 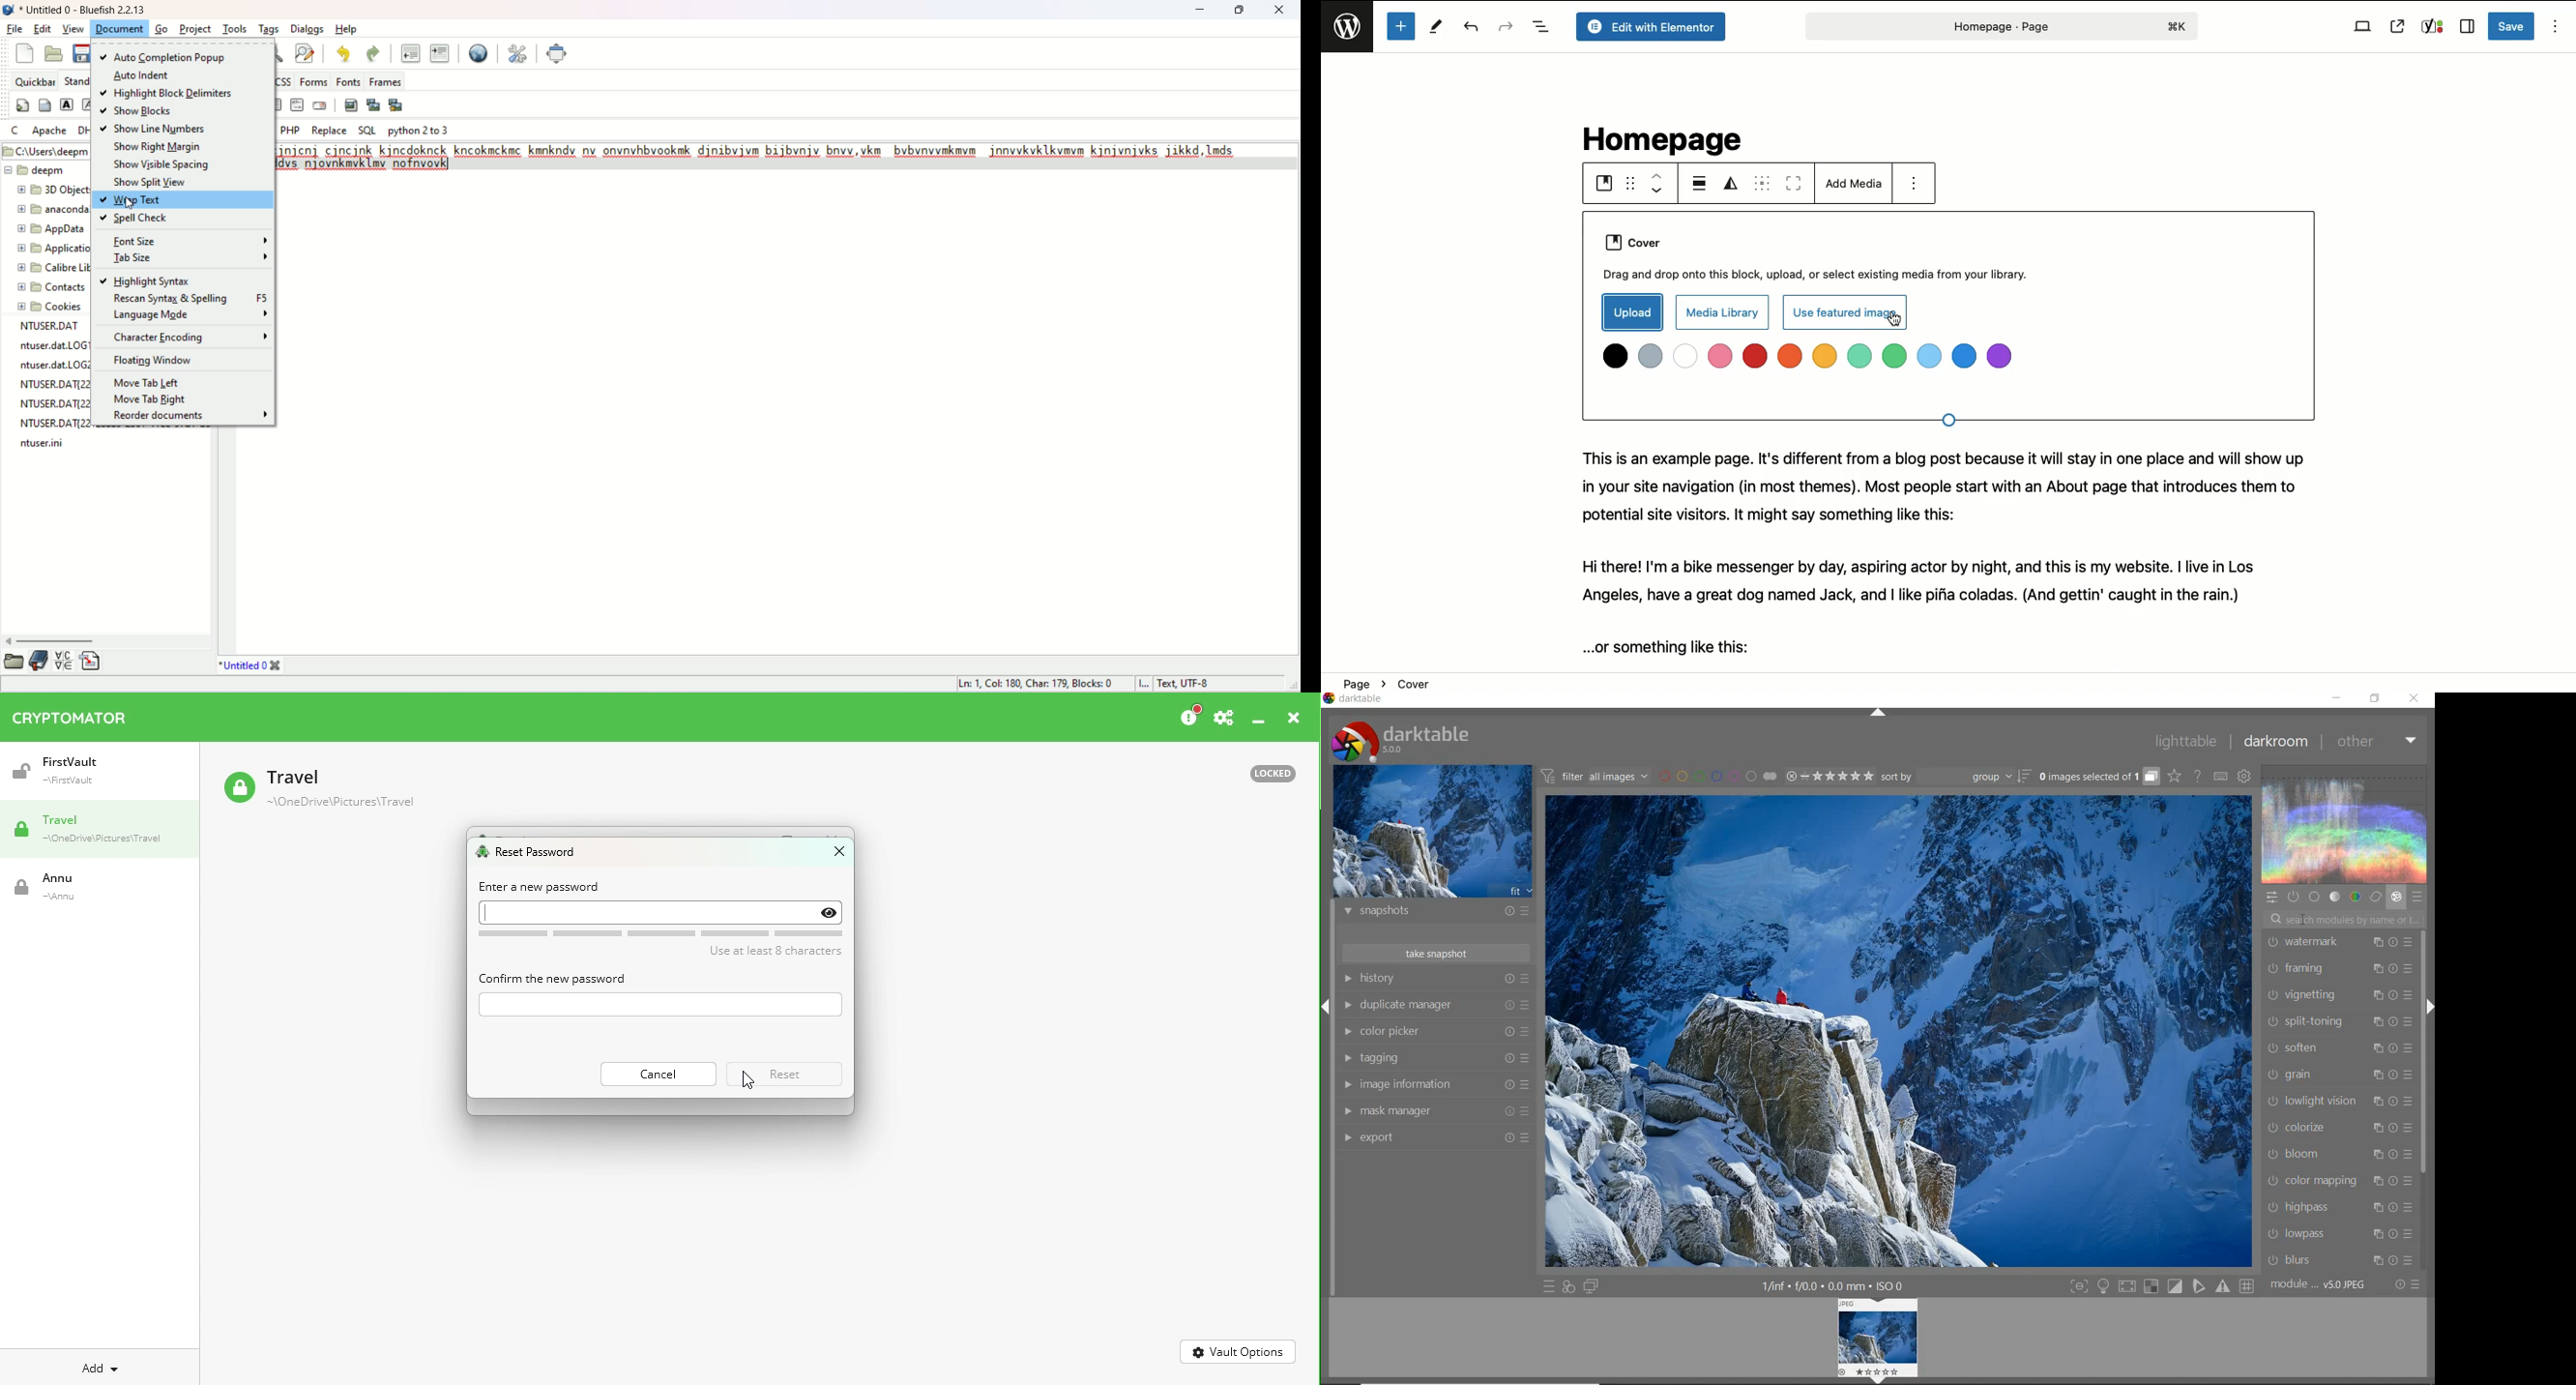 What do you see at coordinates (2343, 918) in the screenshot?
I see `search modules by name` at bounding box center [2343, 918].